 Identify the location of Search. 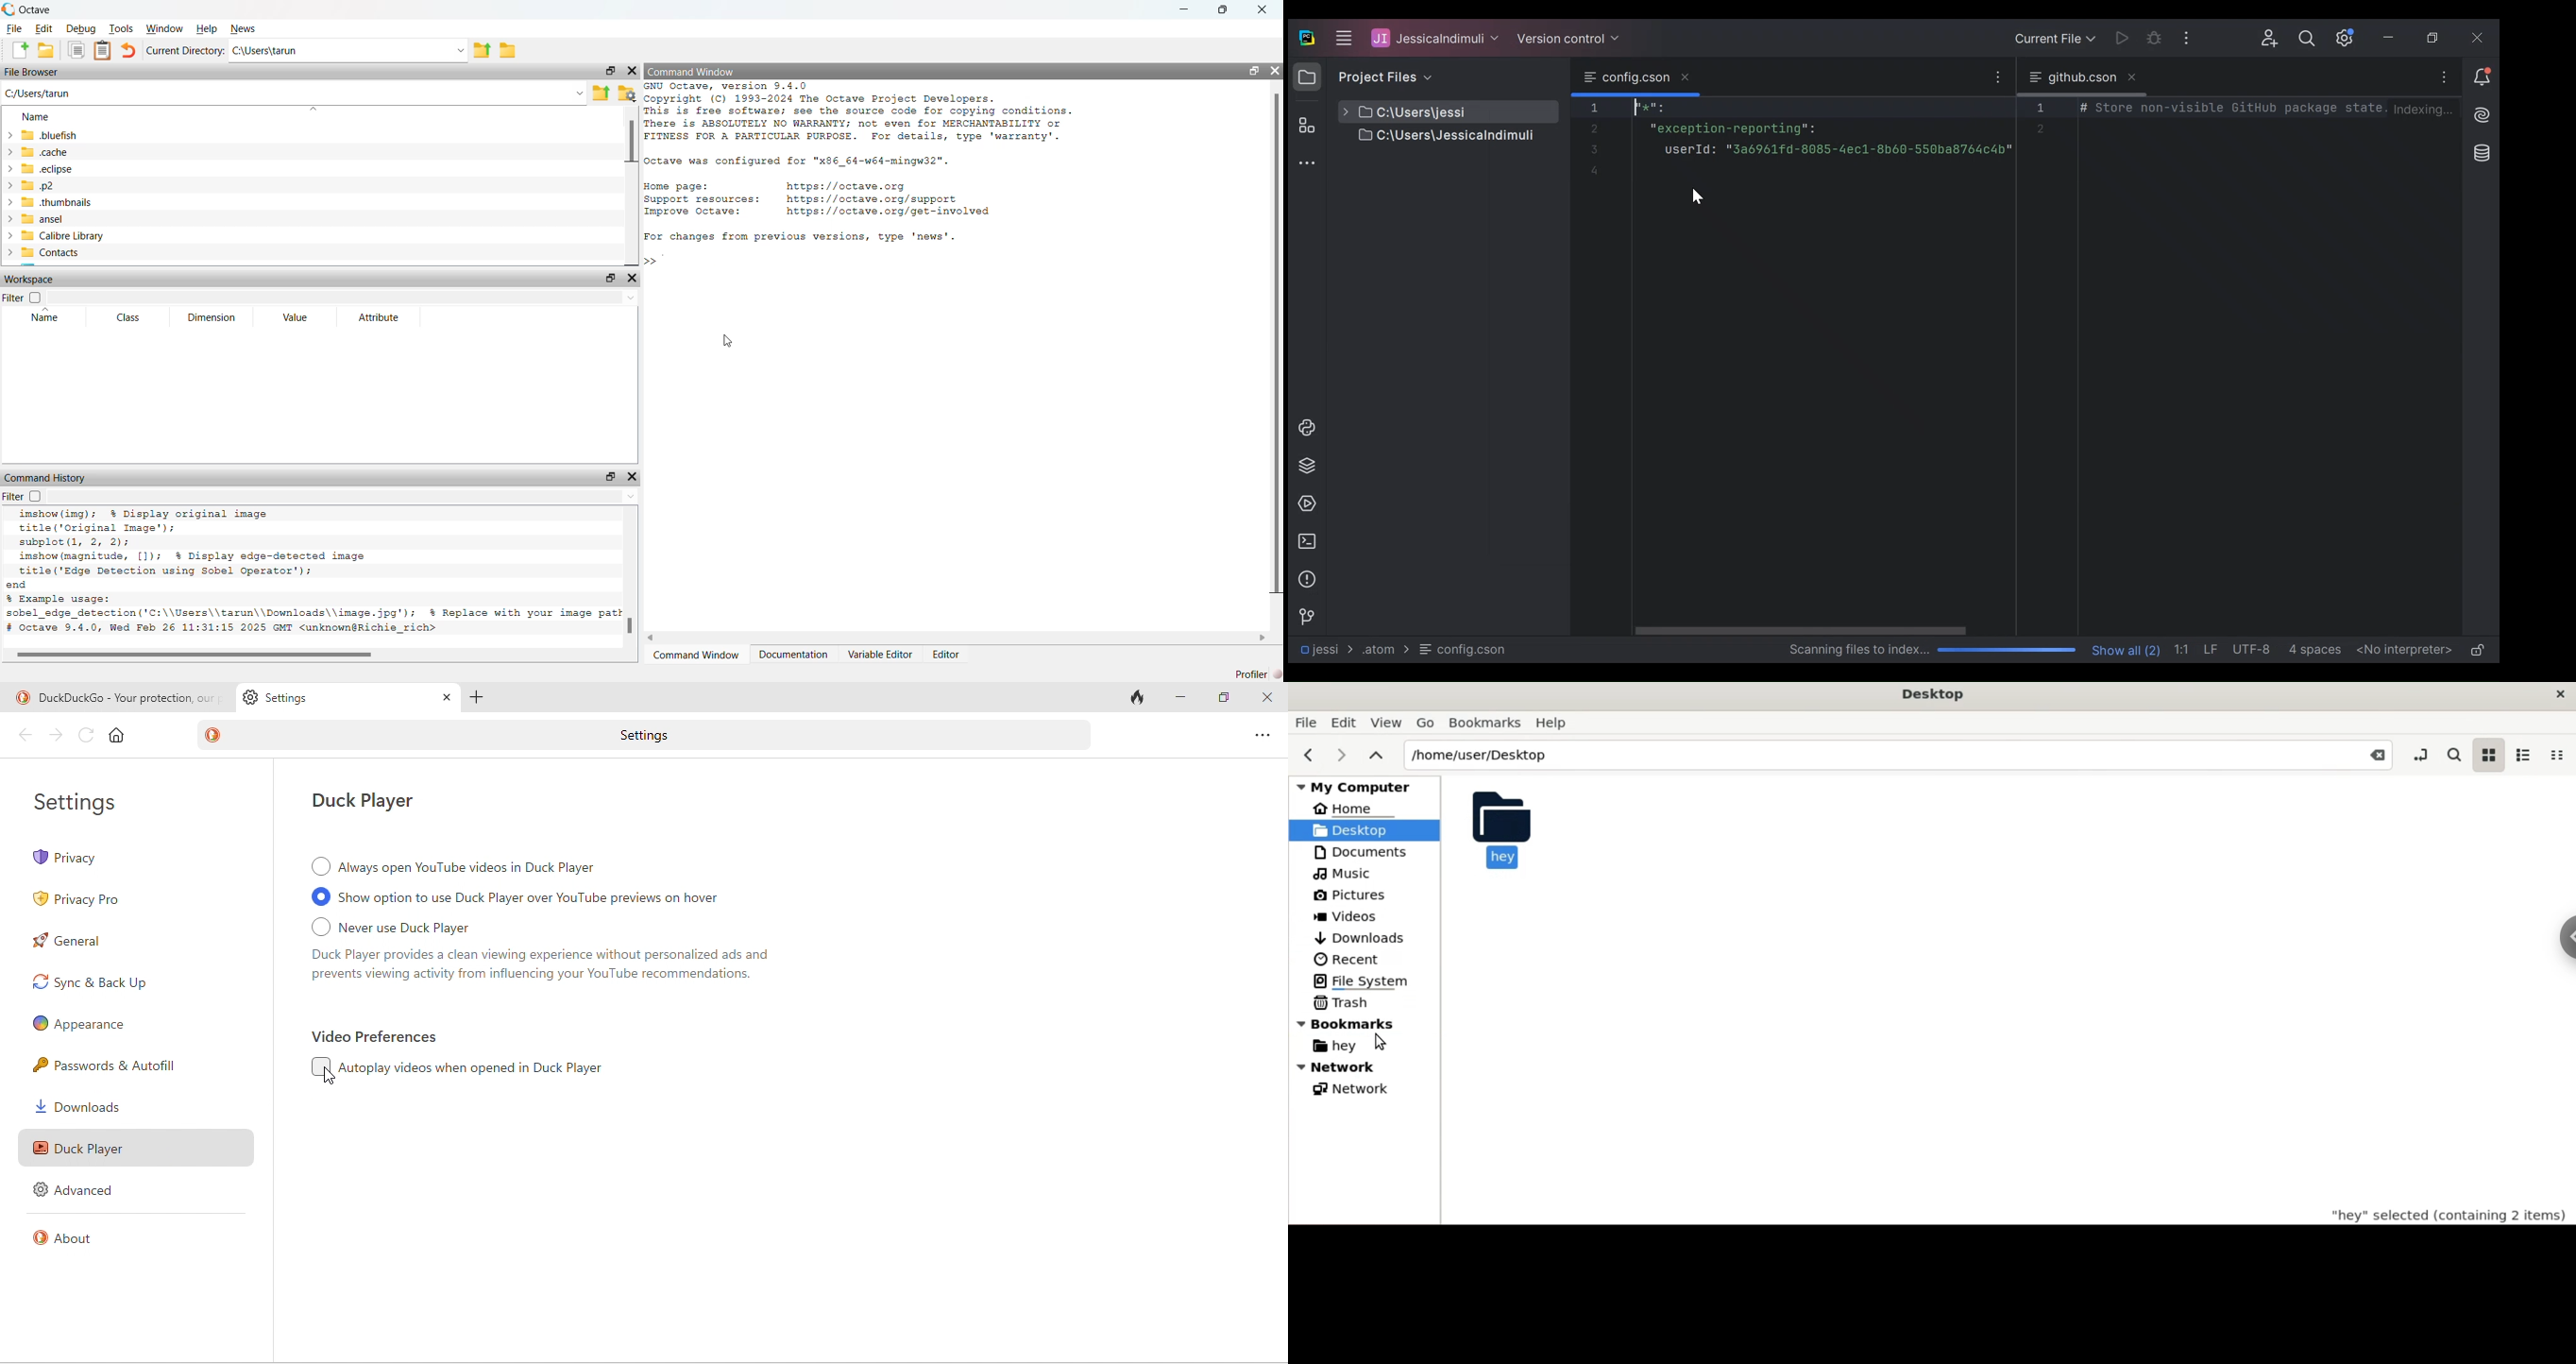
(2311, 38).